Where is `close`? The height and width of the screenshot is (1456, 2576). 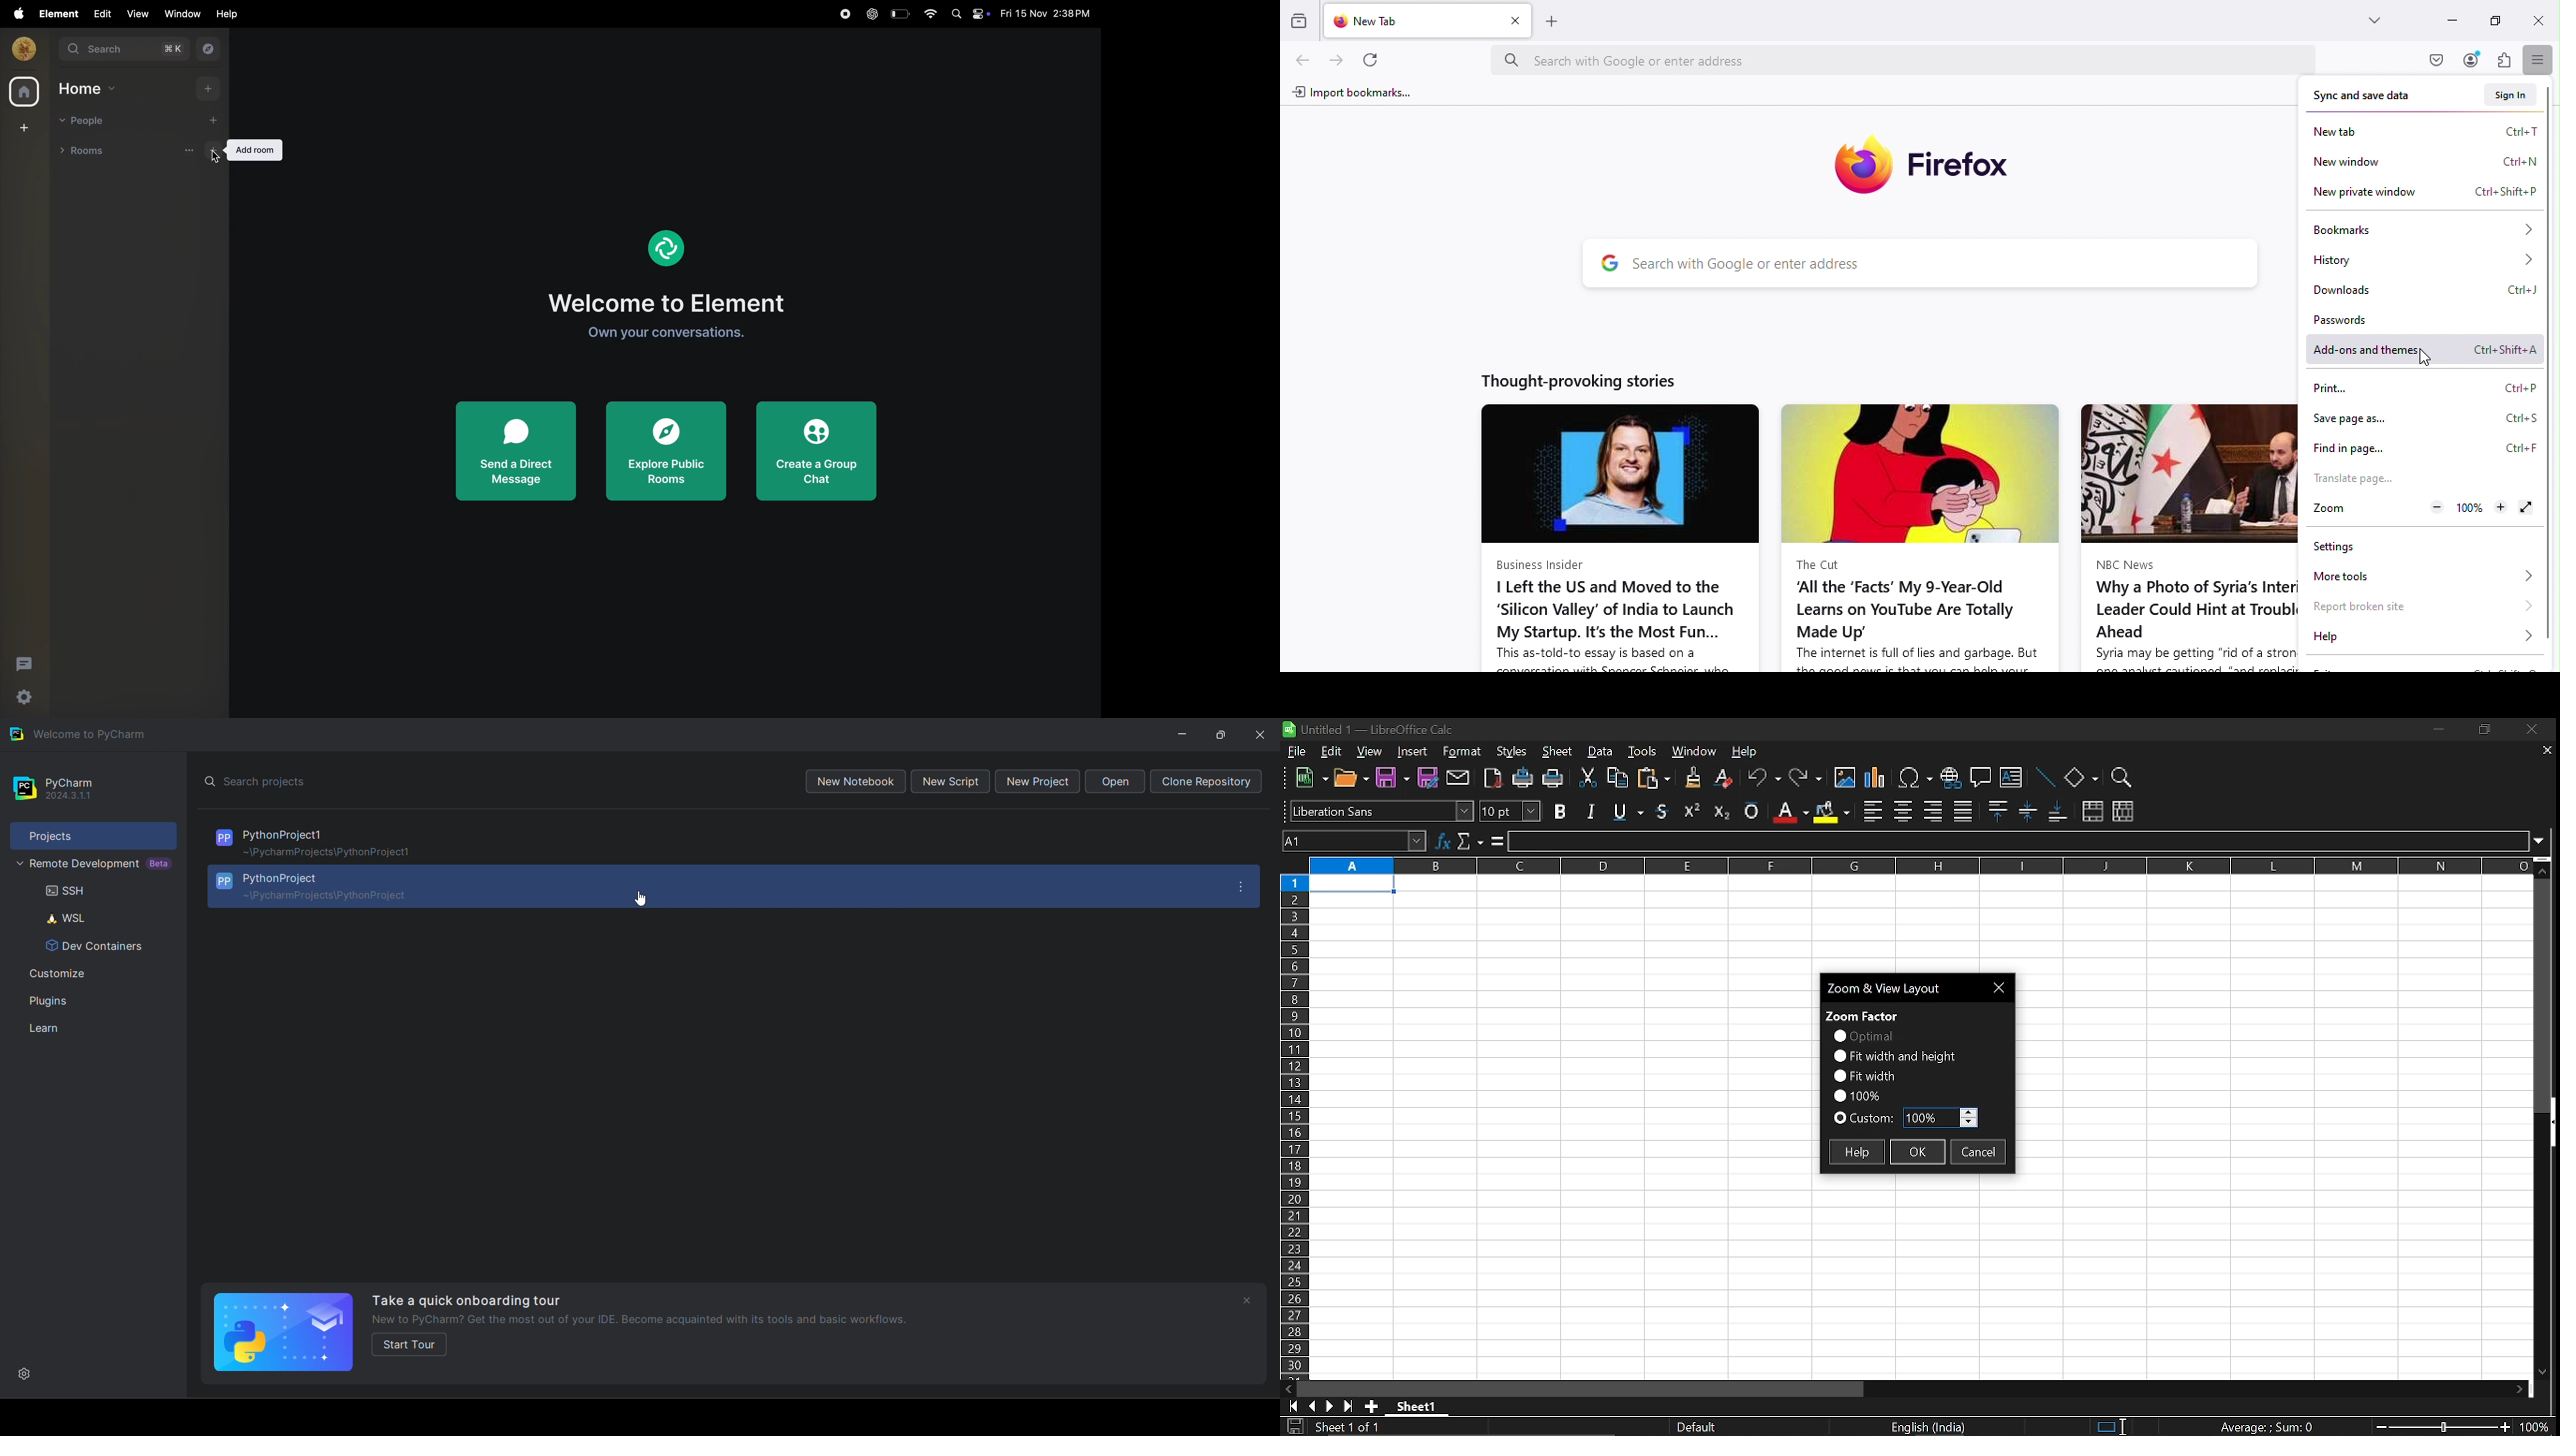 close is located at coordinates (1261, 733).